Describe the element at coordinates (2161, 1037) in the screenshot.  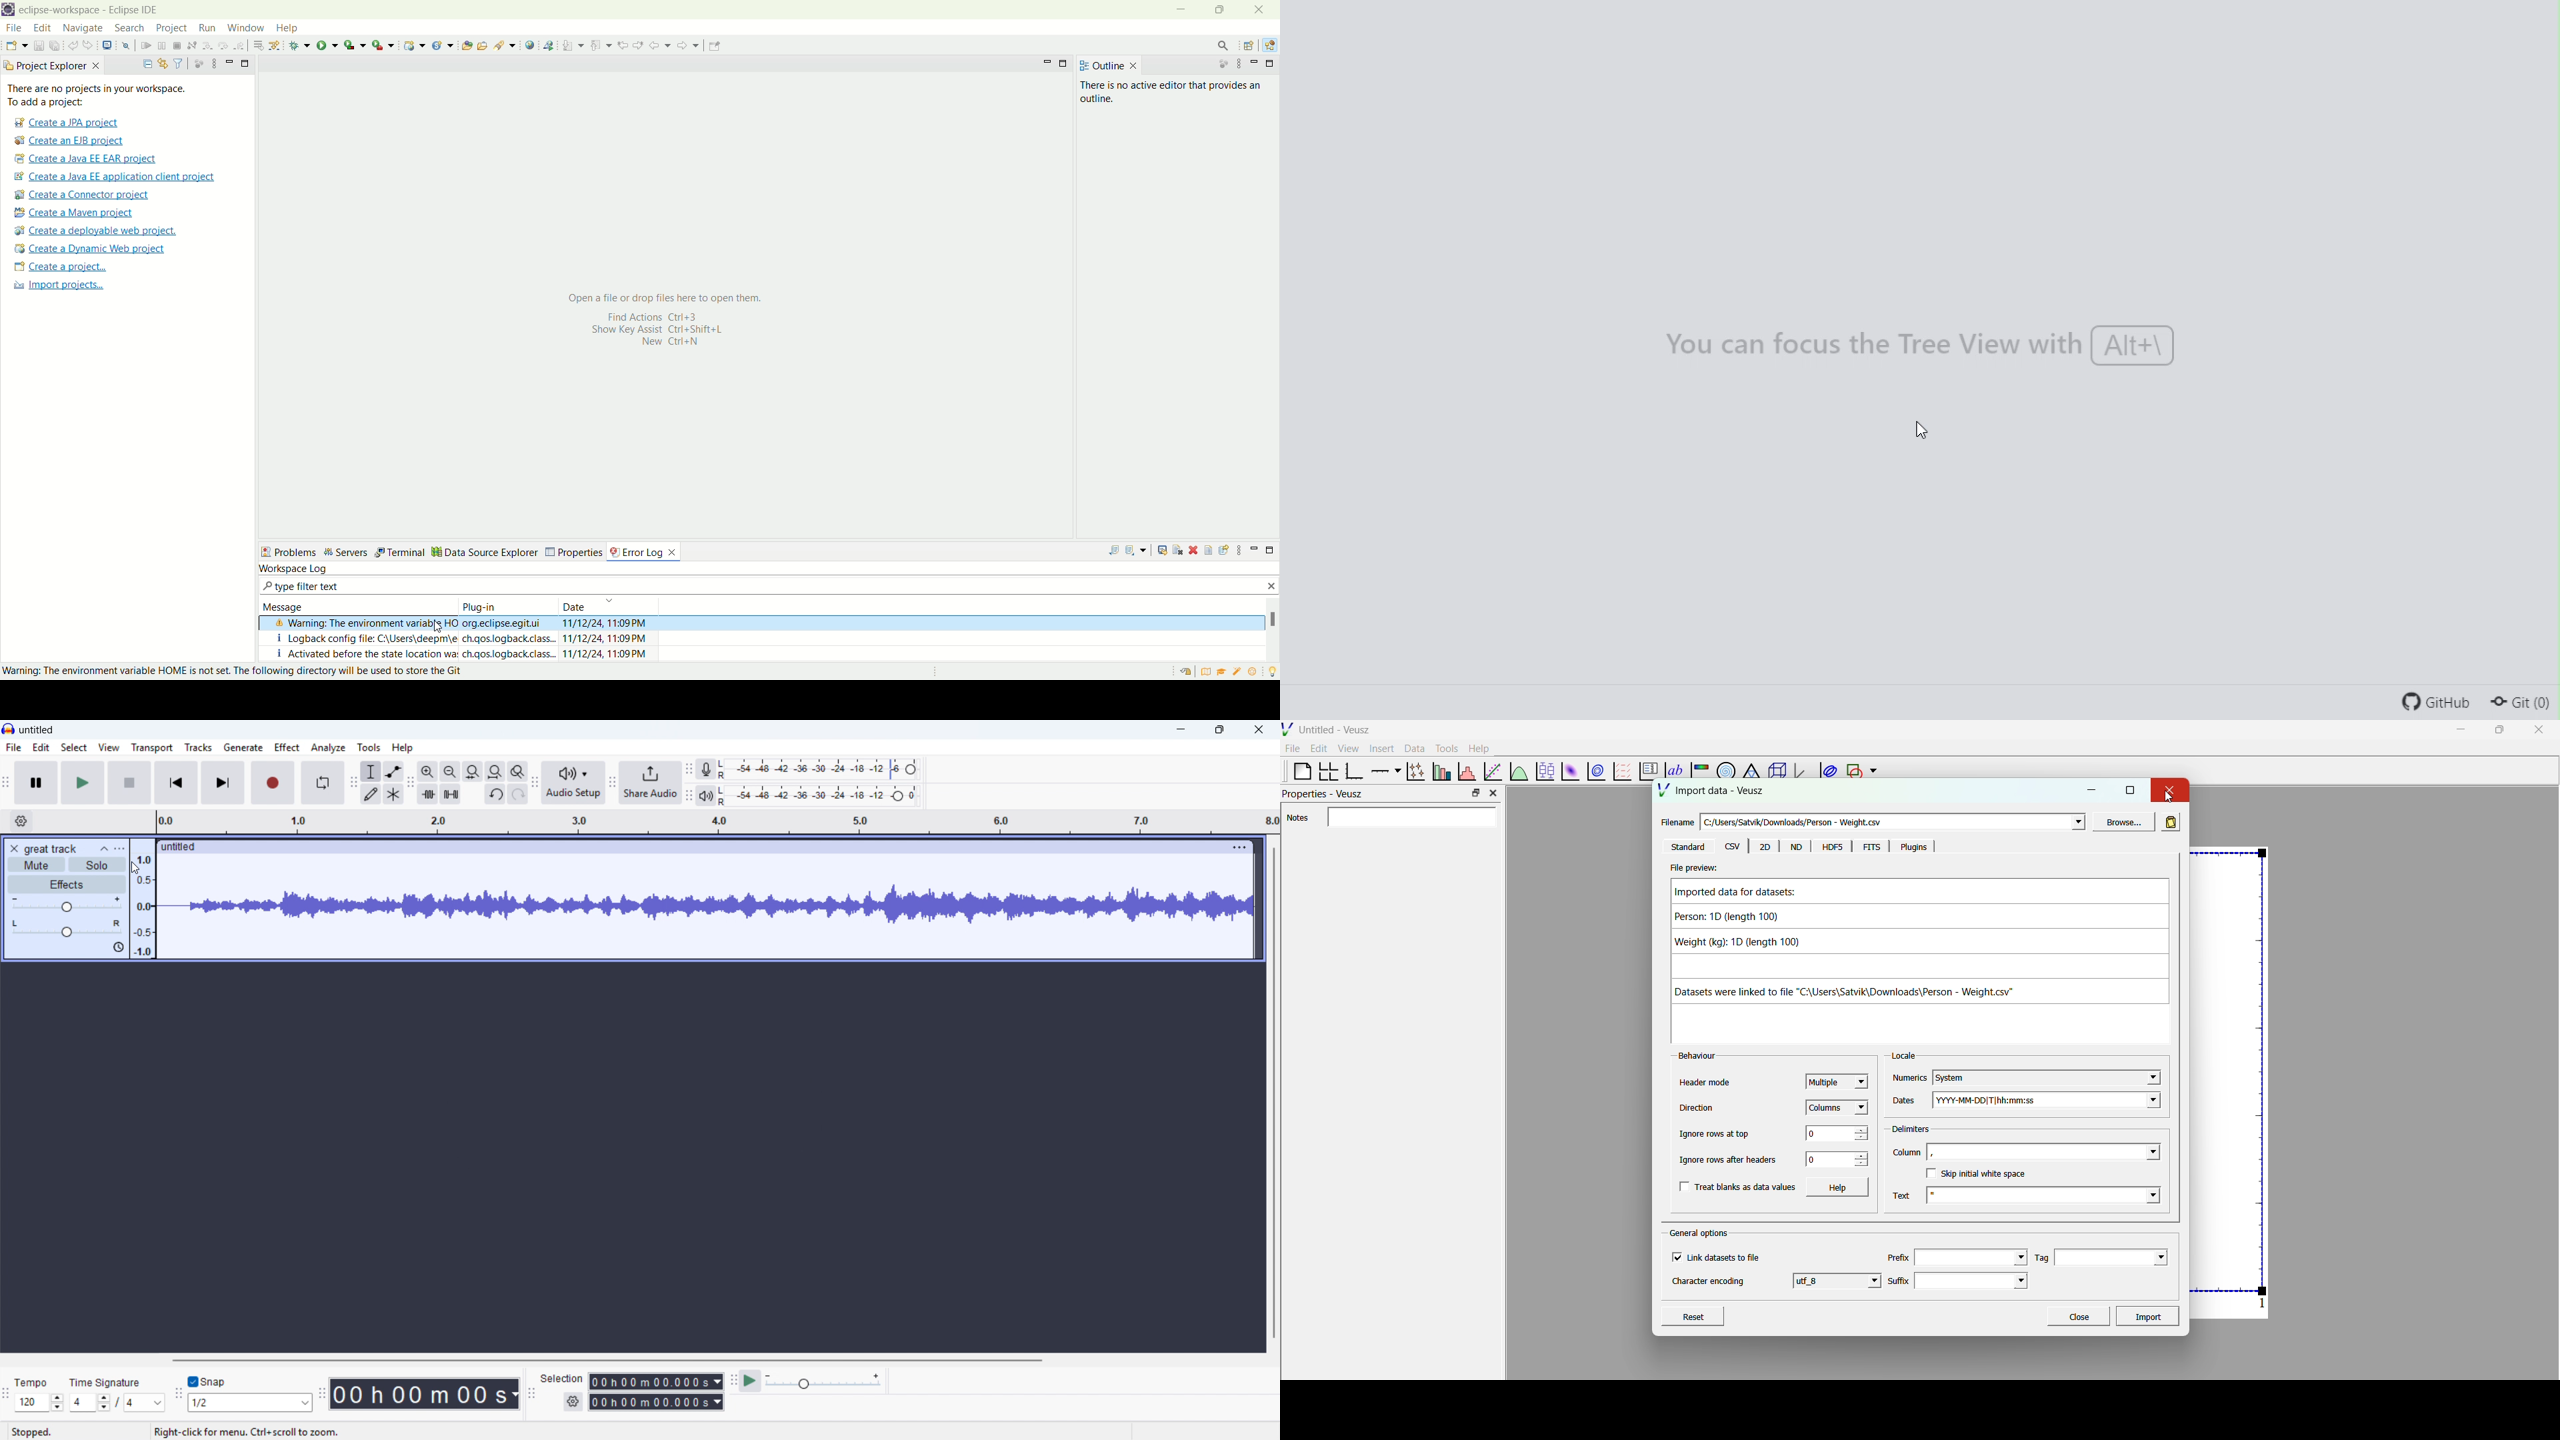
I see `down` at that location.